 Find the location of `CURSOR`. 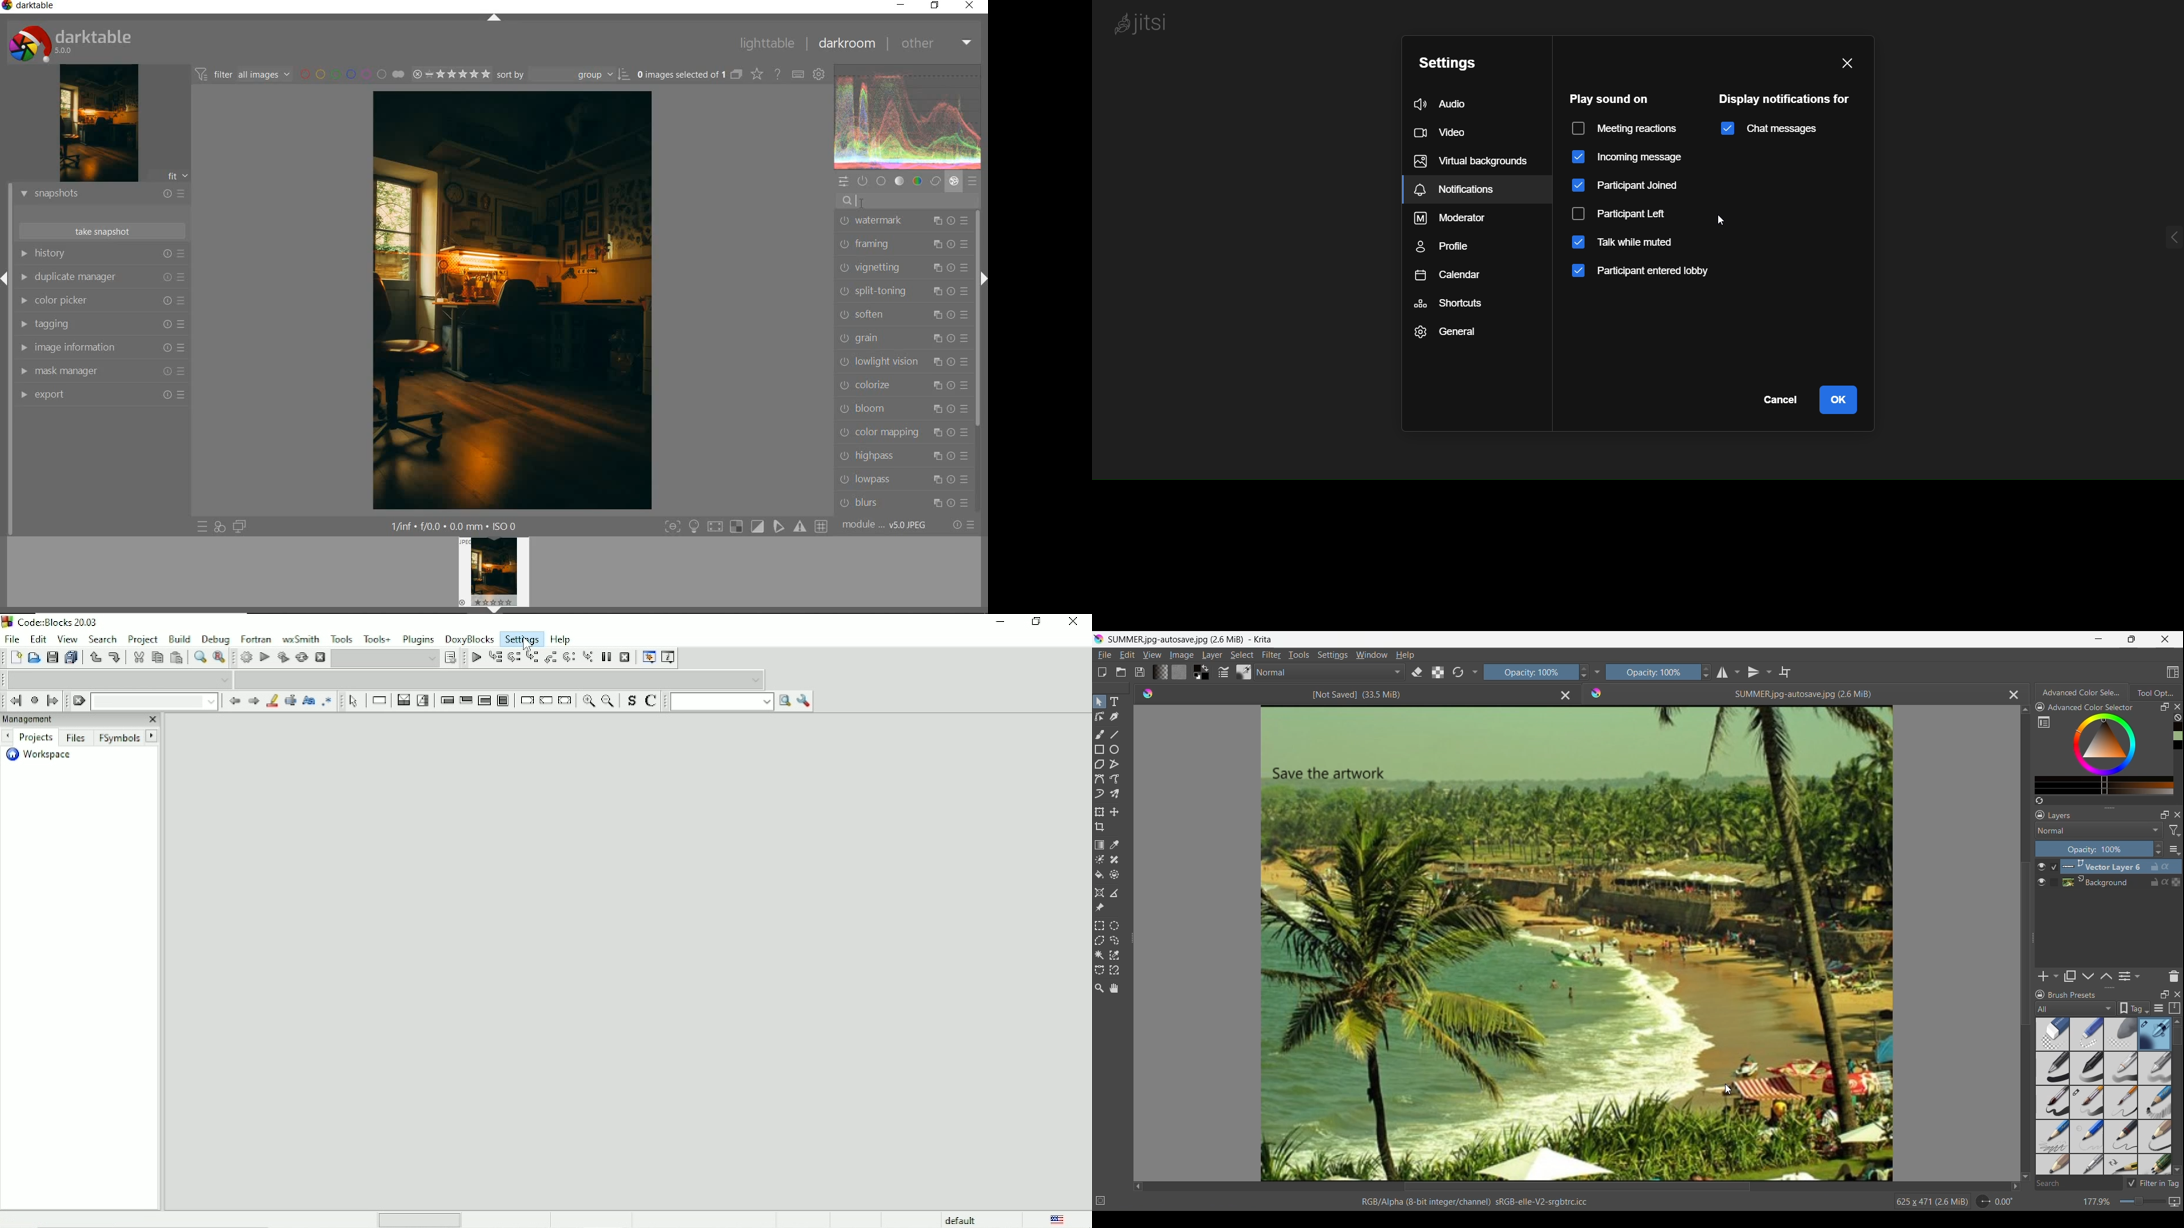

CURSOR is located at coordinates (862, 203).